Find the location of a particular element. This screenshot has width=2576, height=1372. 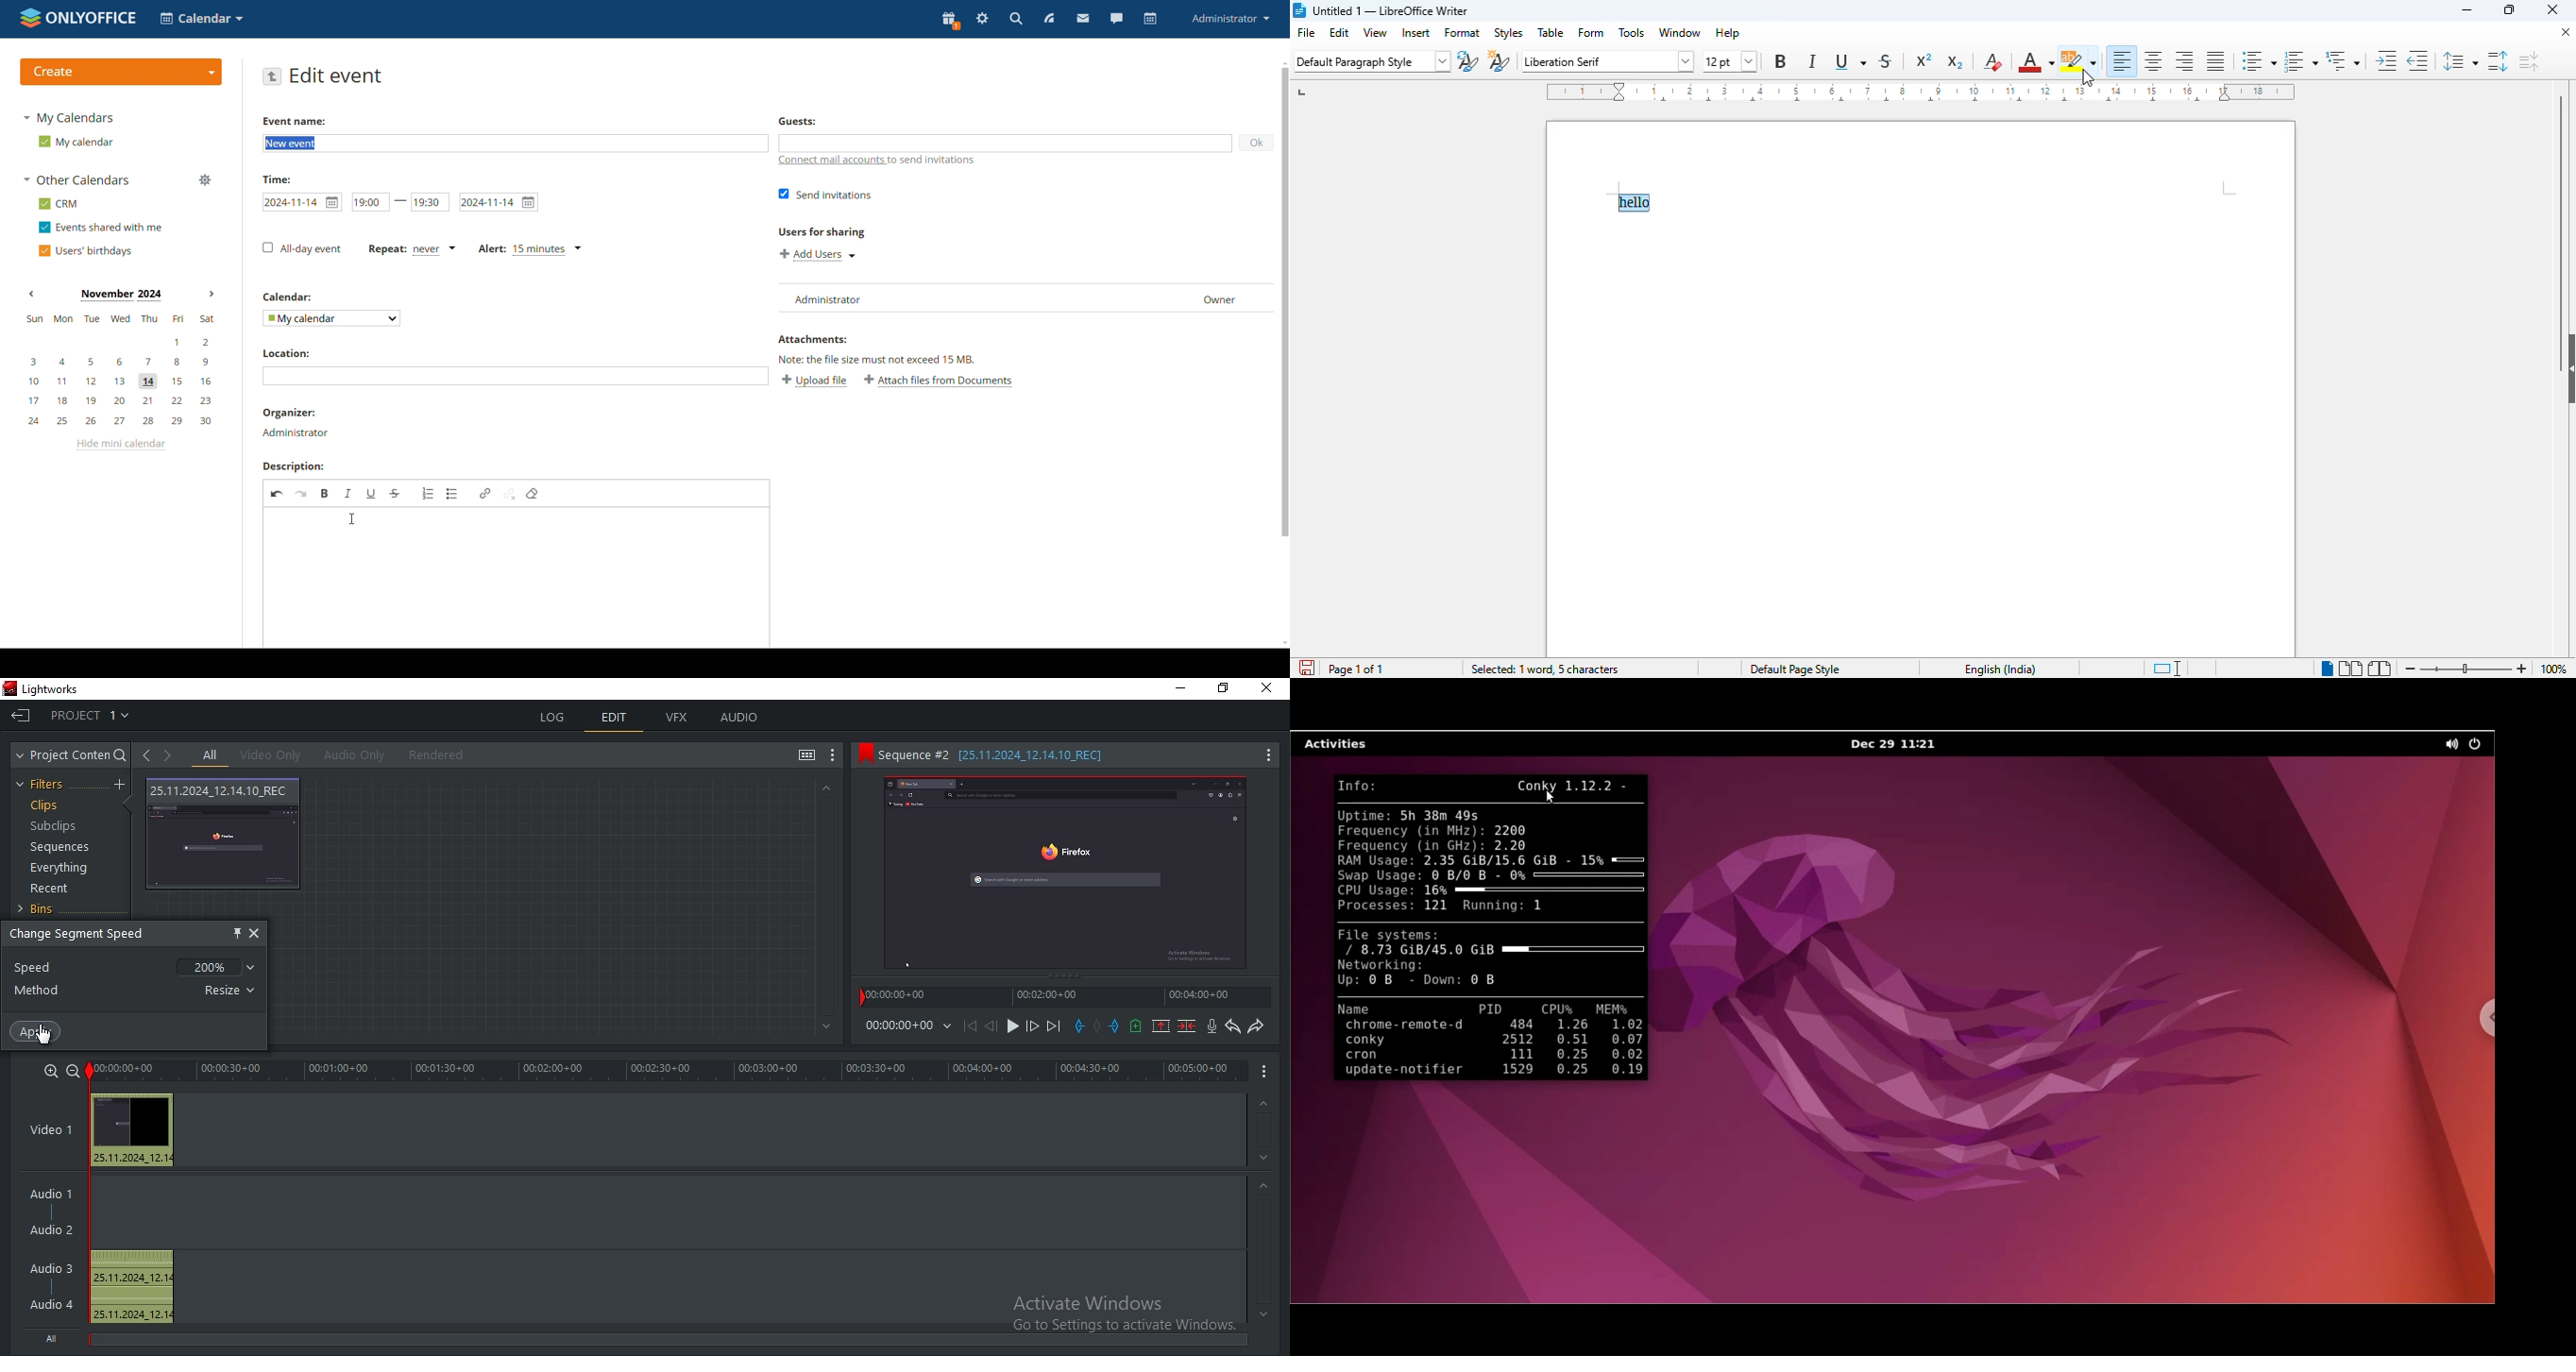

sequence 2 is located at coordinates (1063, 755).